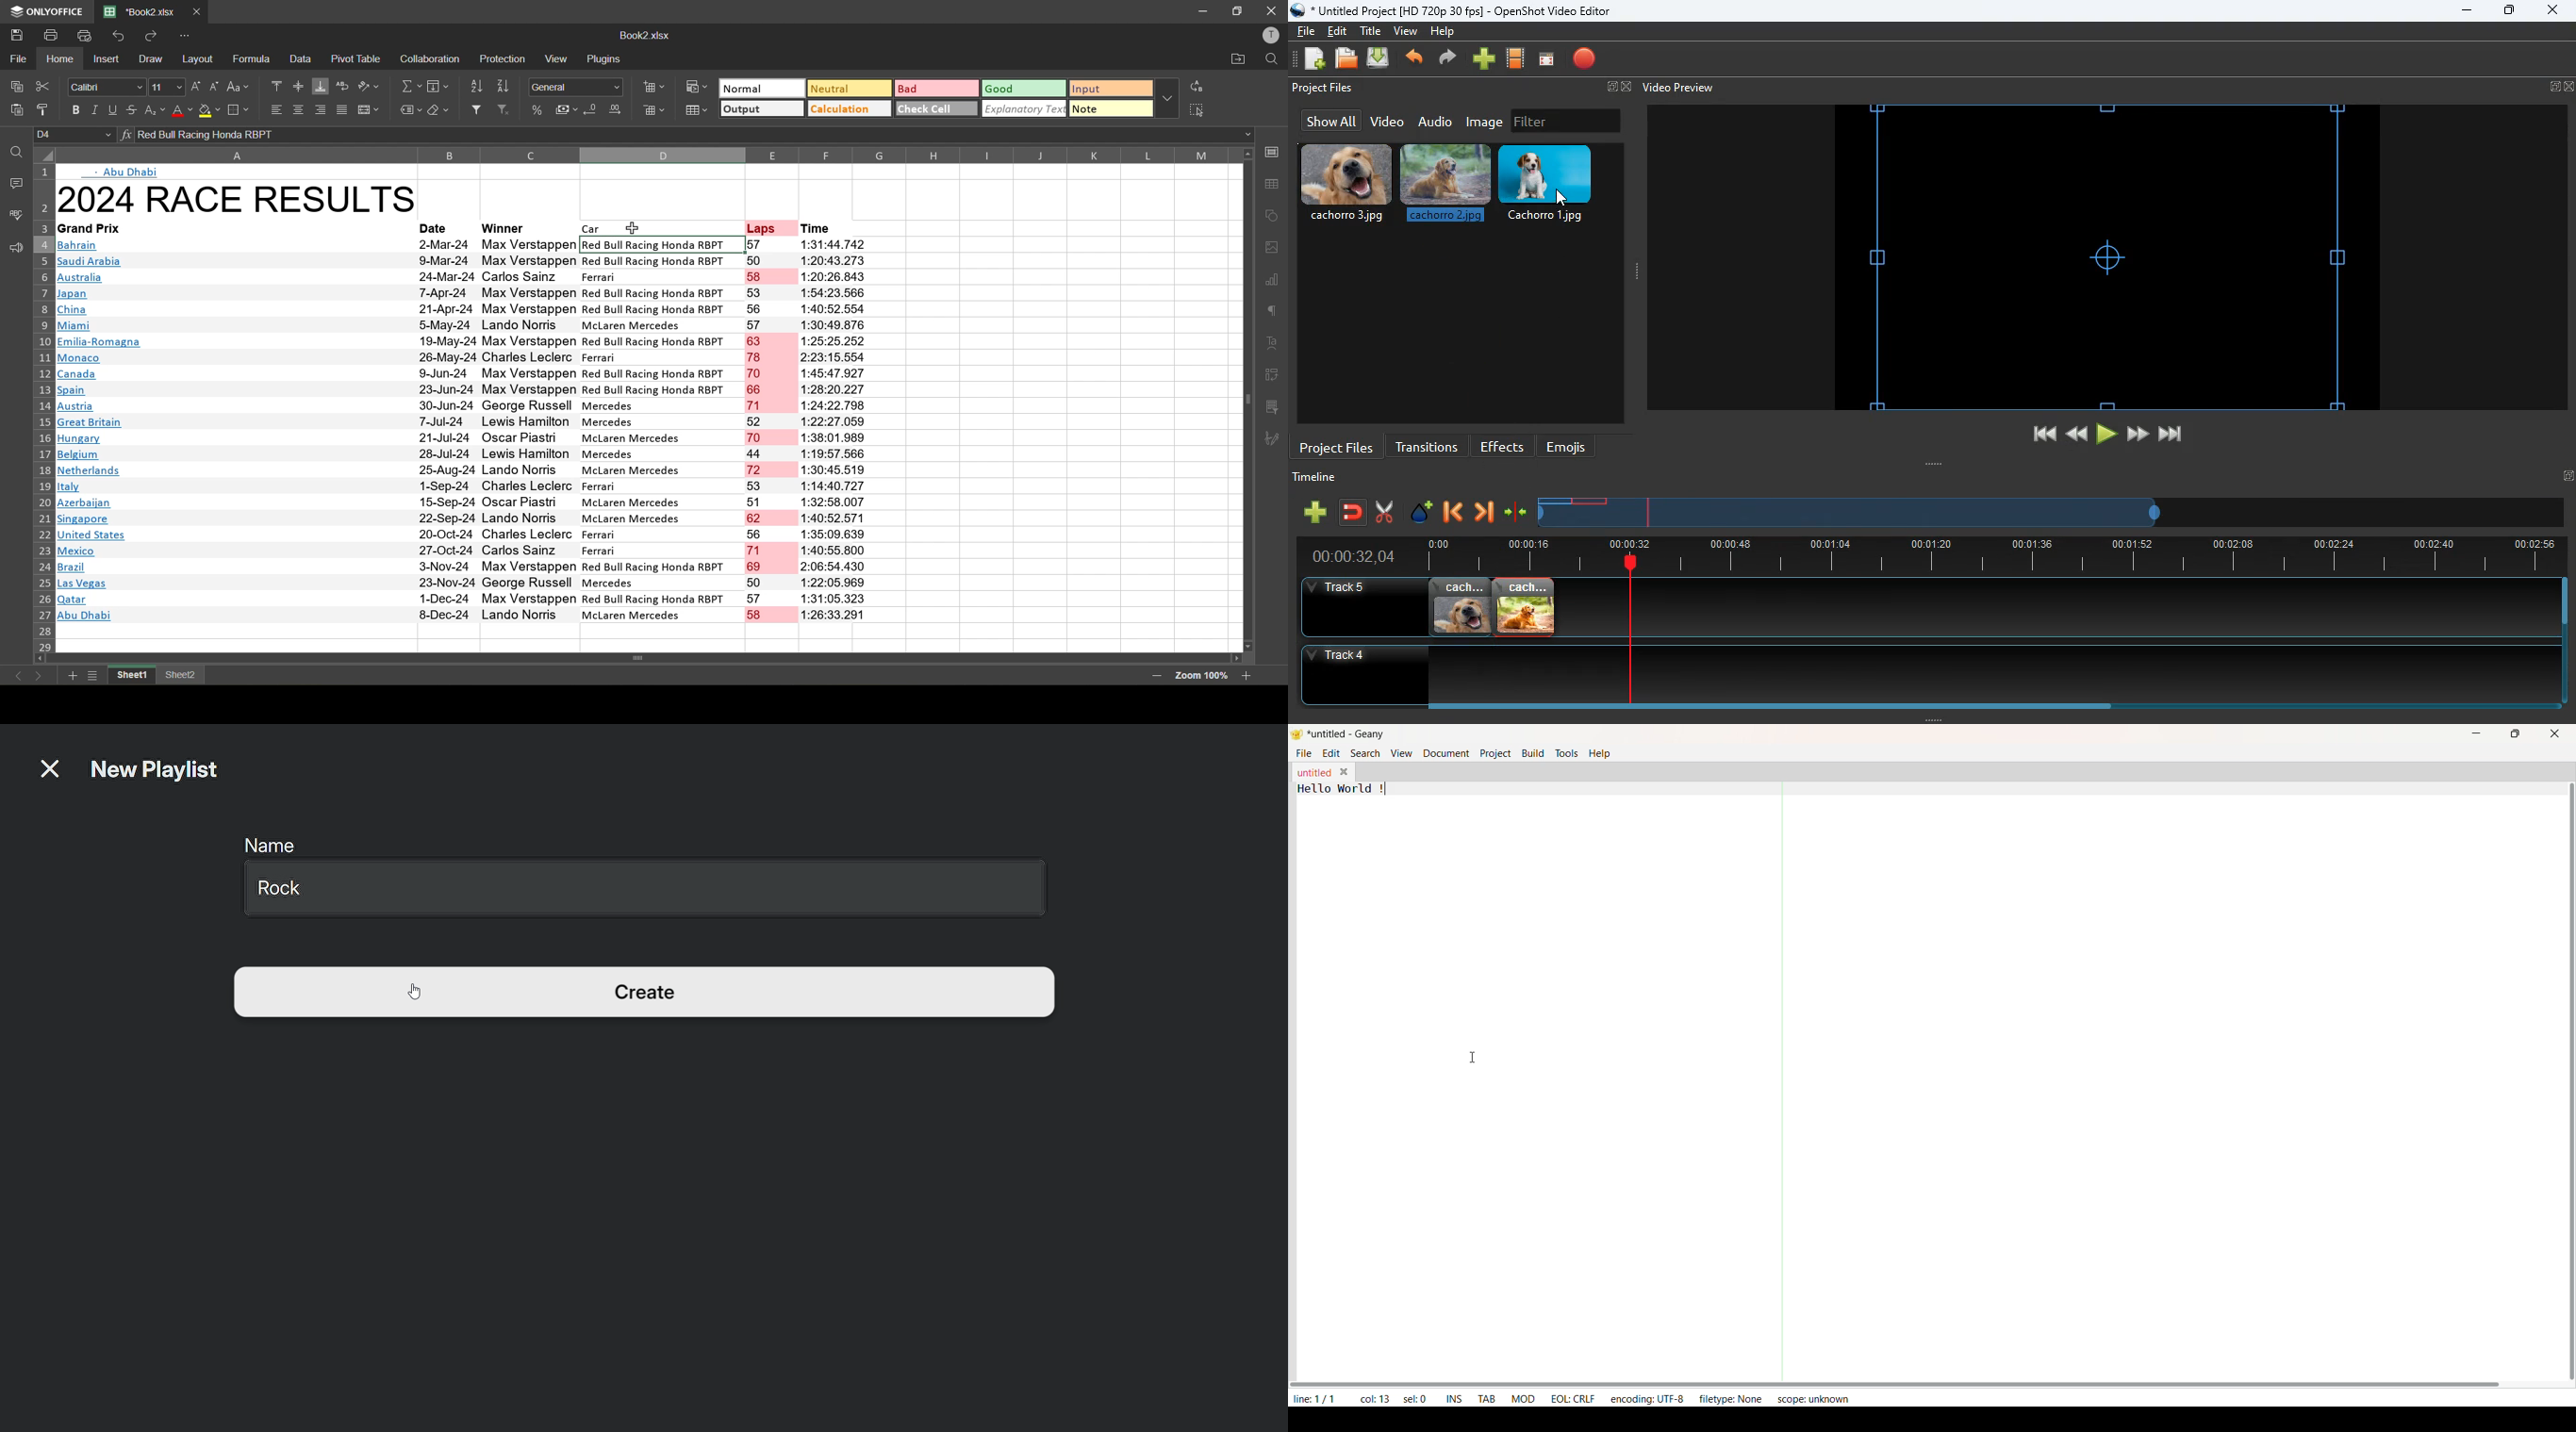 Image resolution: width=2576 pixels, height=1456 pixels. Describe the element at coordinates (700, 88) in the screenshot. I see `conditional formatting` at that location.